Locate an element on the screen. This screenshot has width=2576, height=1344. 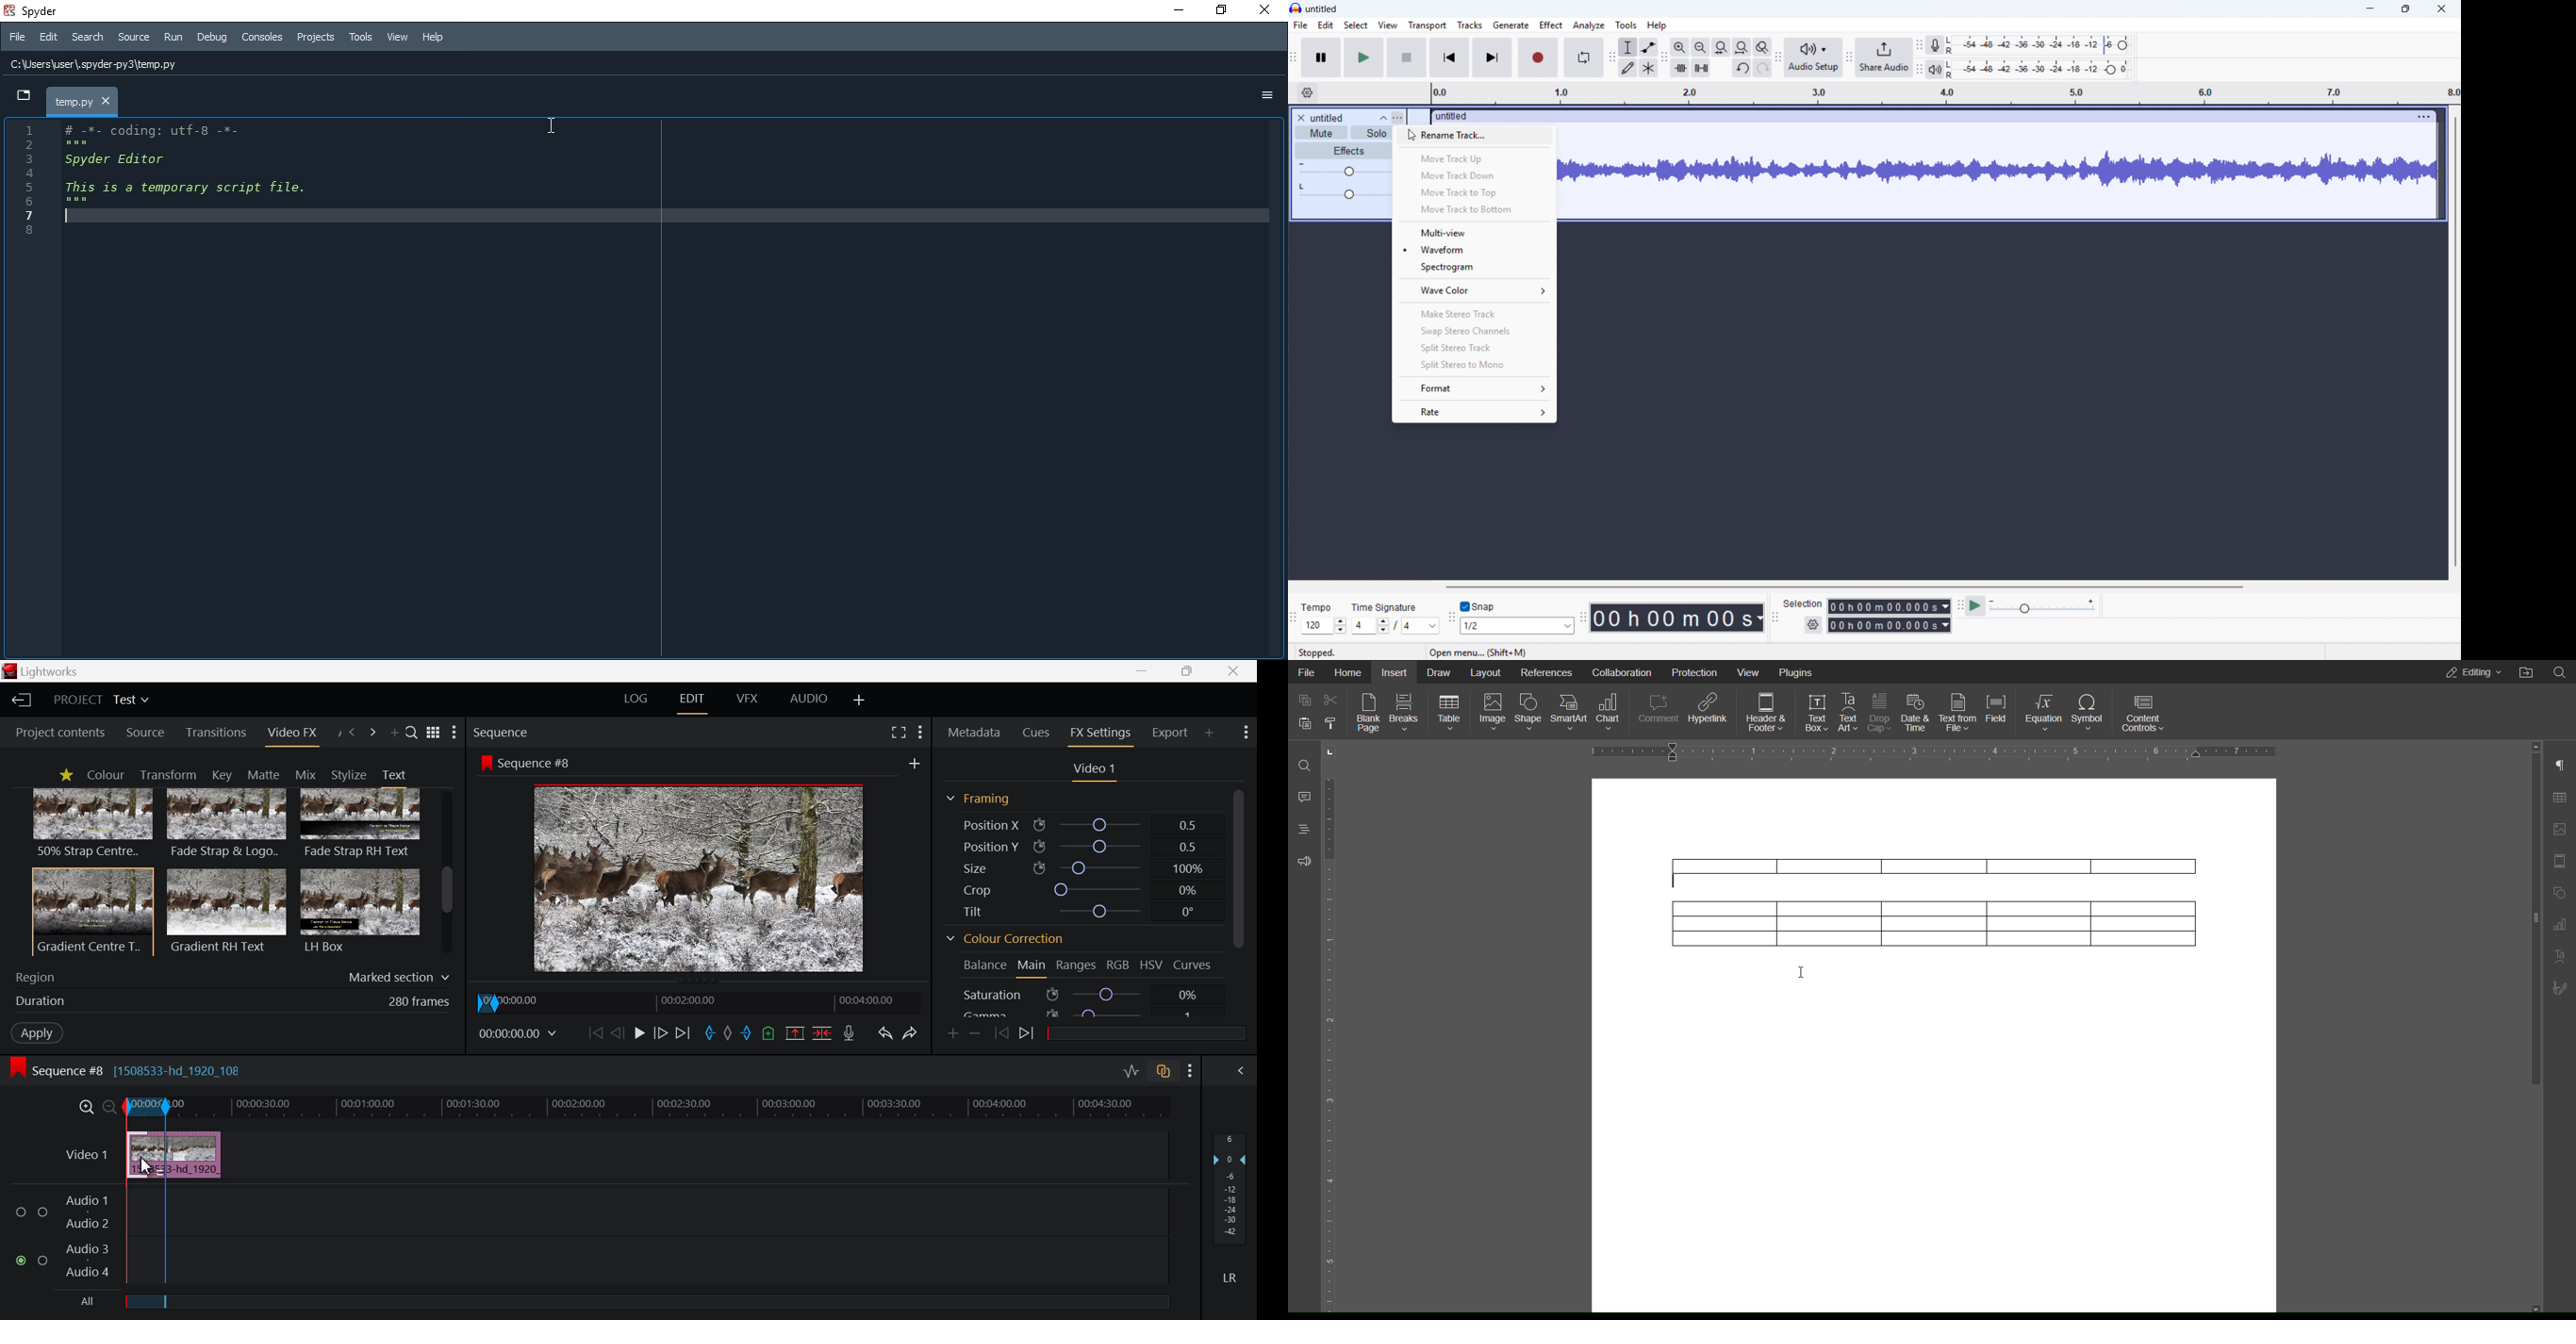
Previous Panel is located at coordinates (352, 731).